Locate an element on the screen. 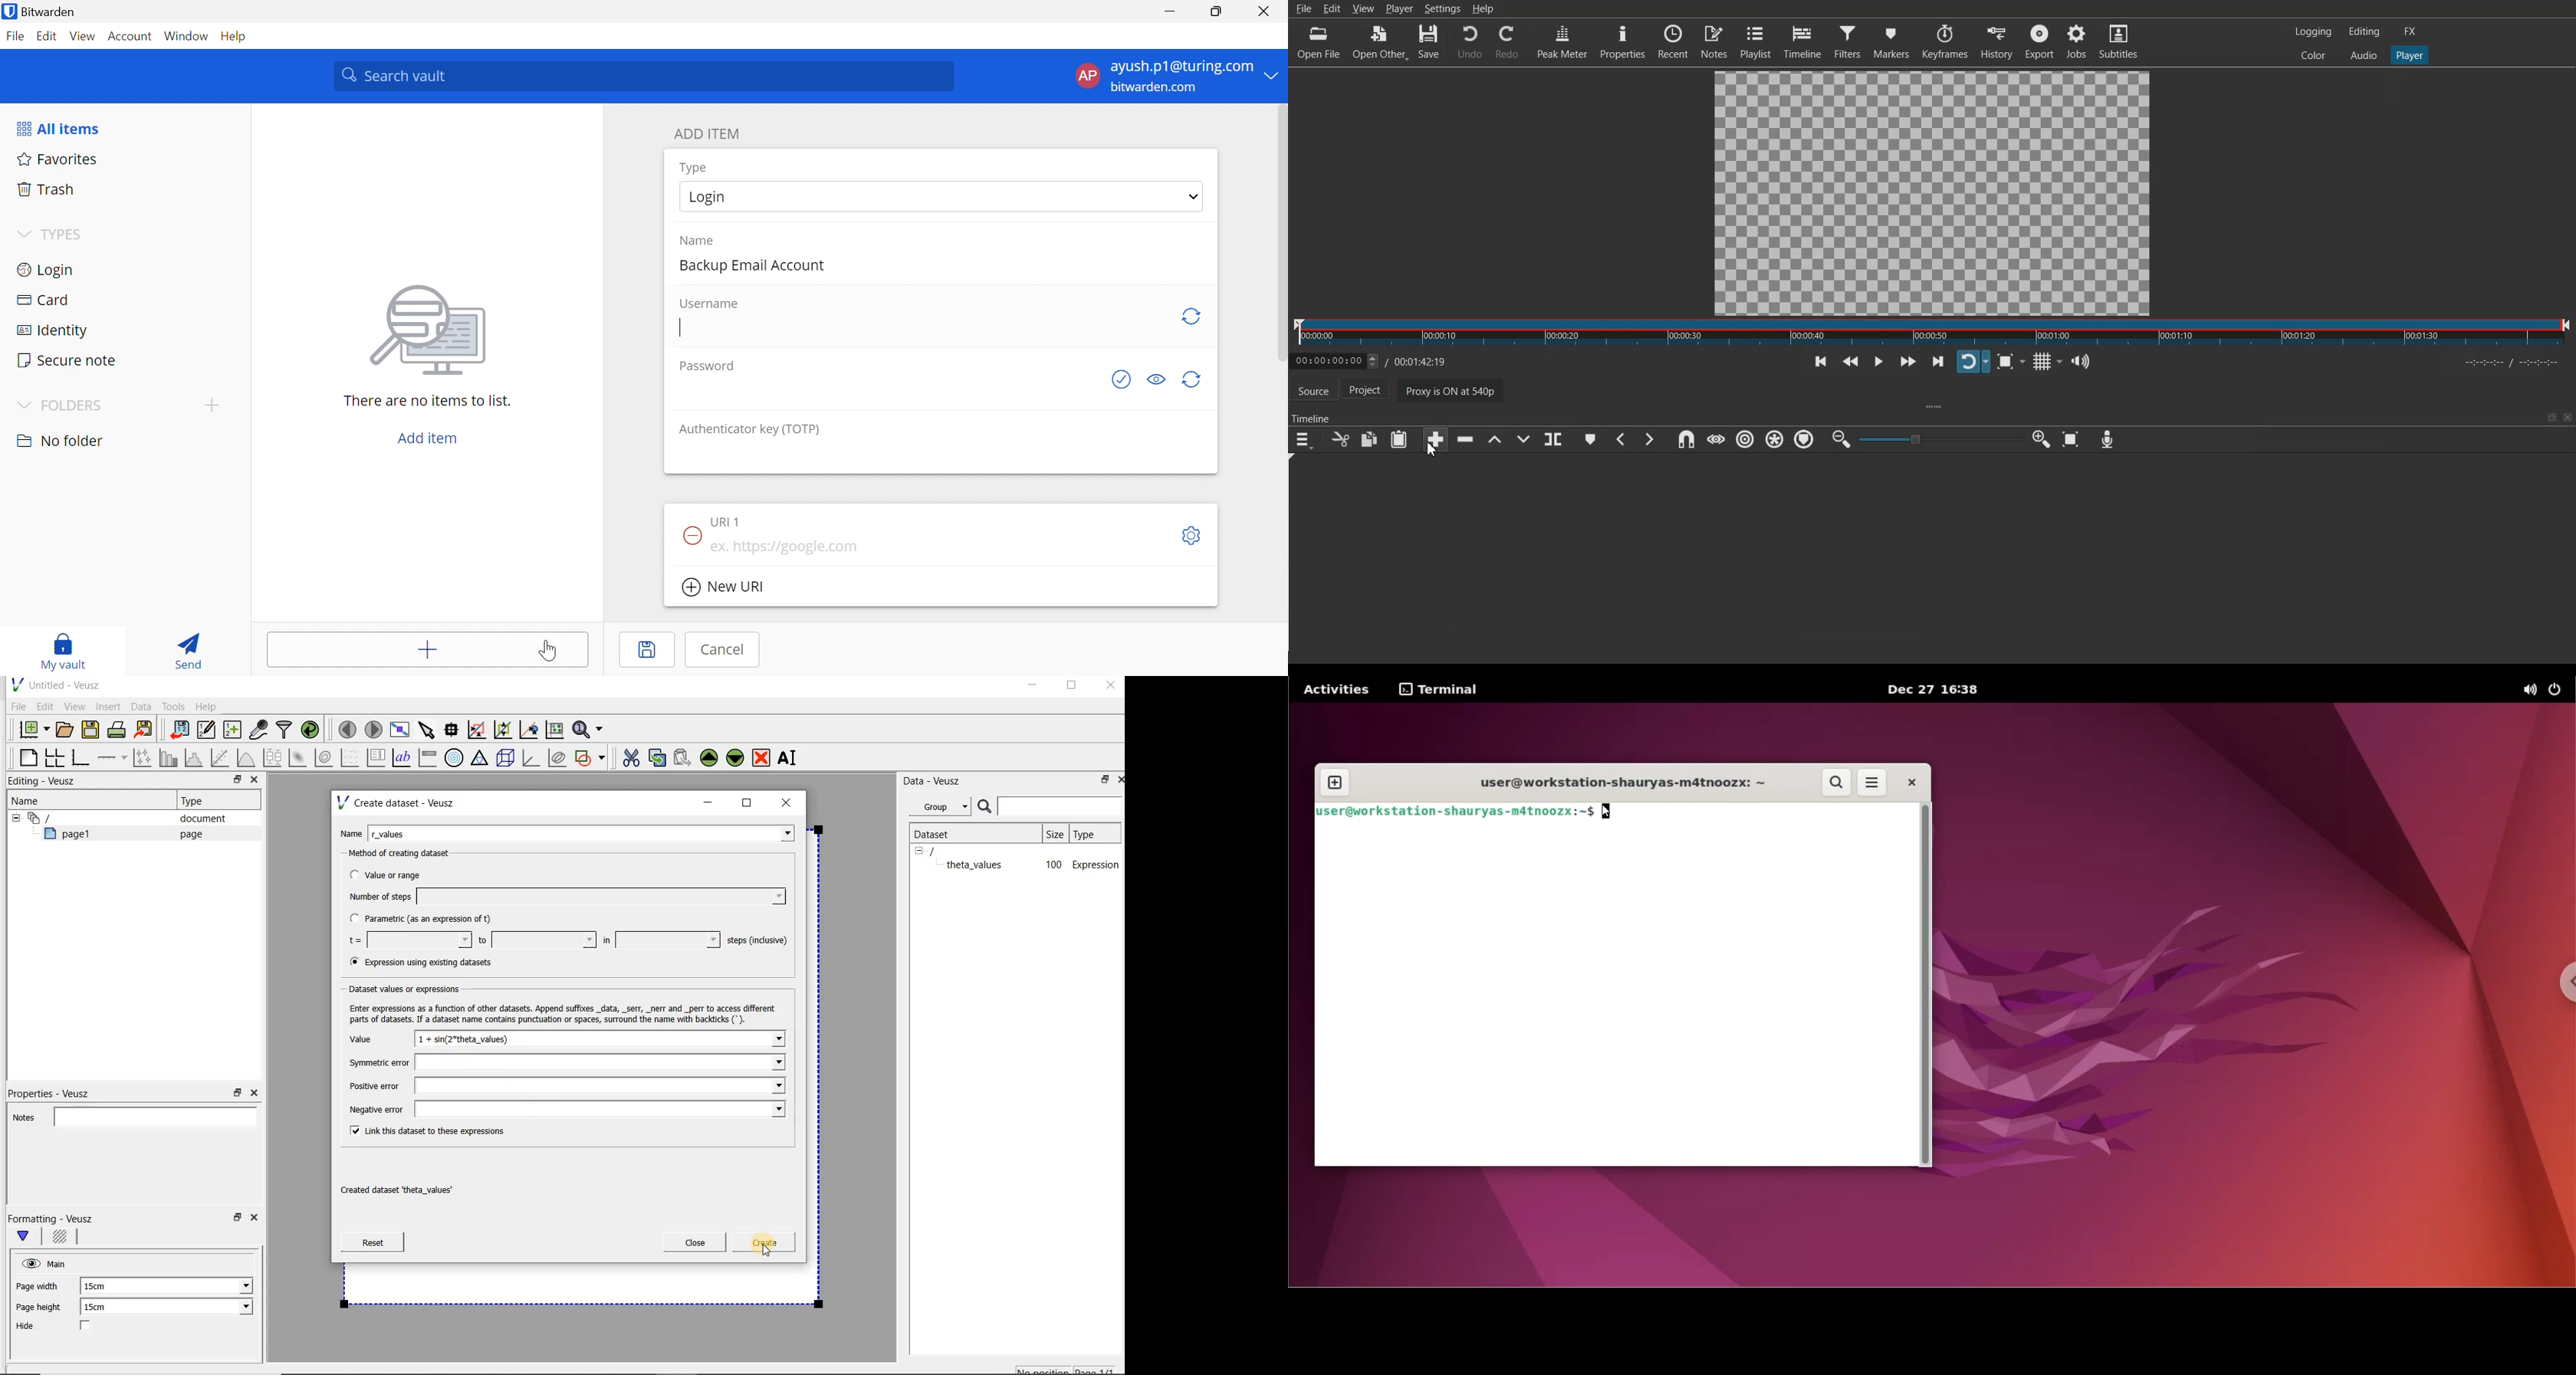  Skip to next point is located at coordinates (1939, 363).